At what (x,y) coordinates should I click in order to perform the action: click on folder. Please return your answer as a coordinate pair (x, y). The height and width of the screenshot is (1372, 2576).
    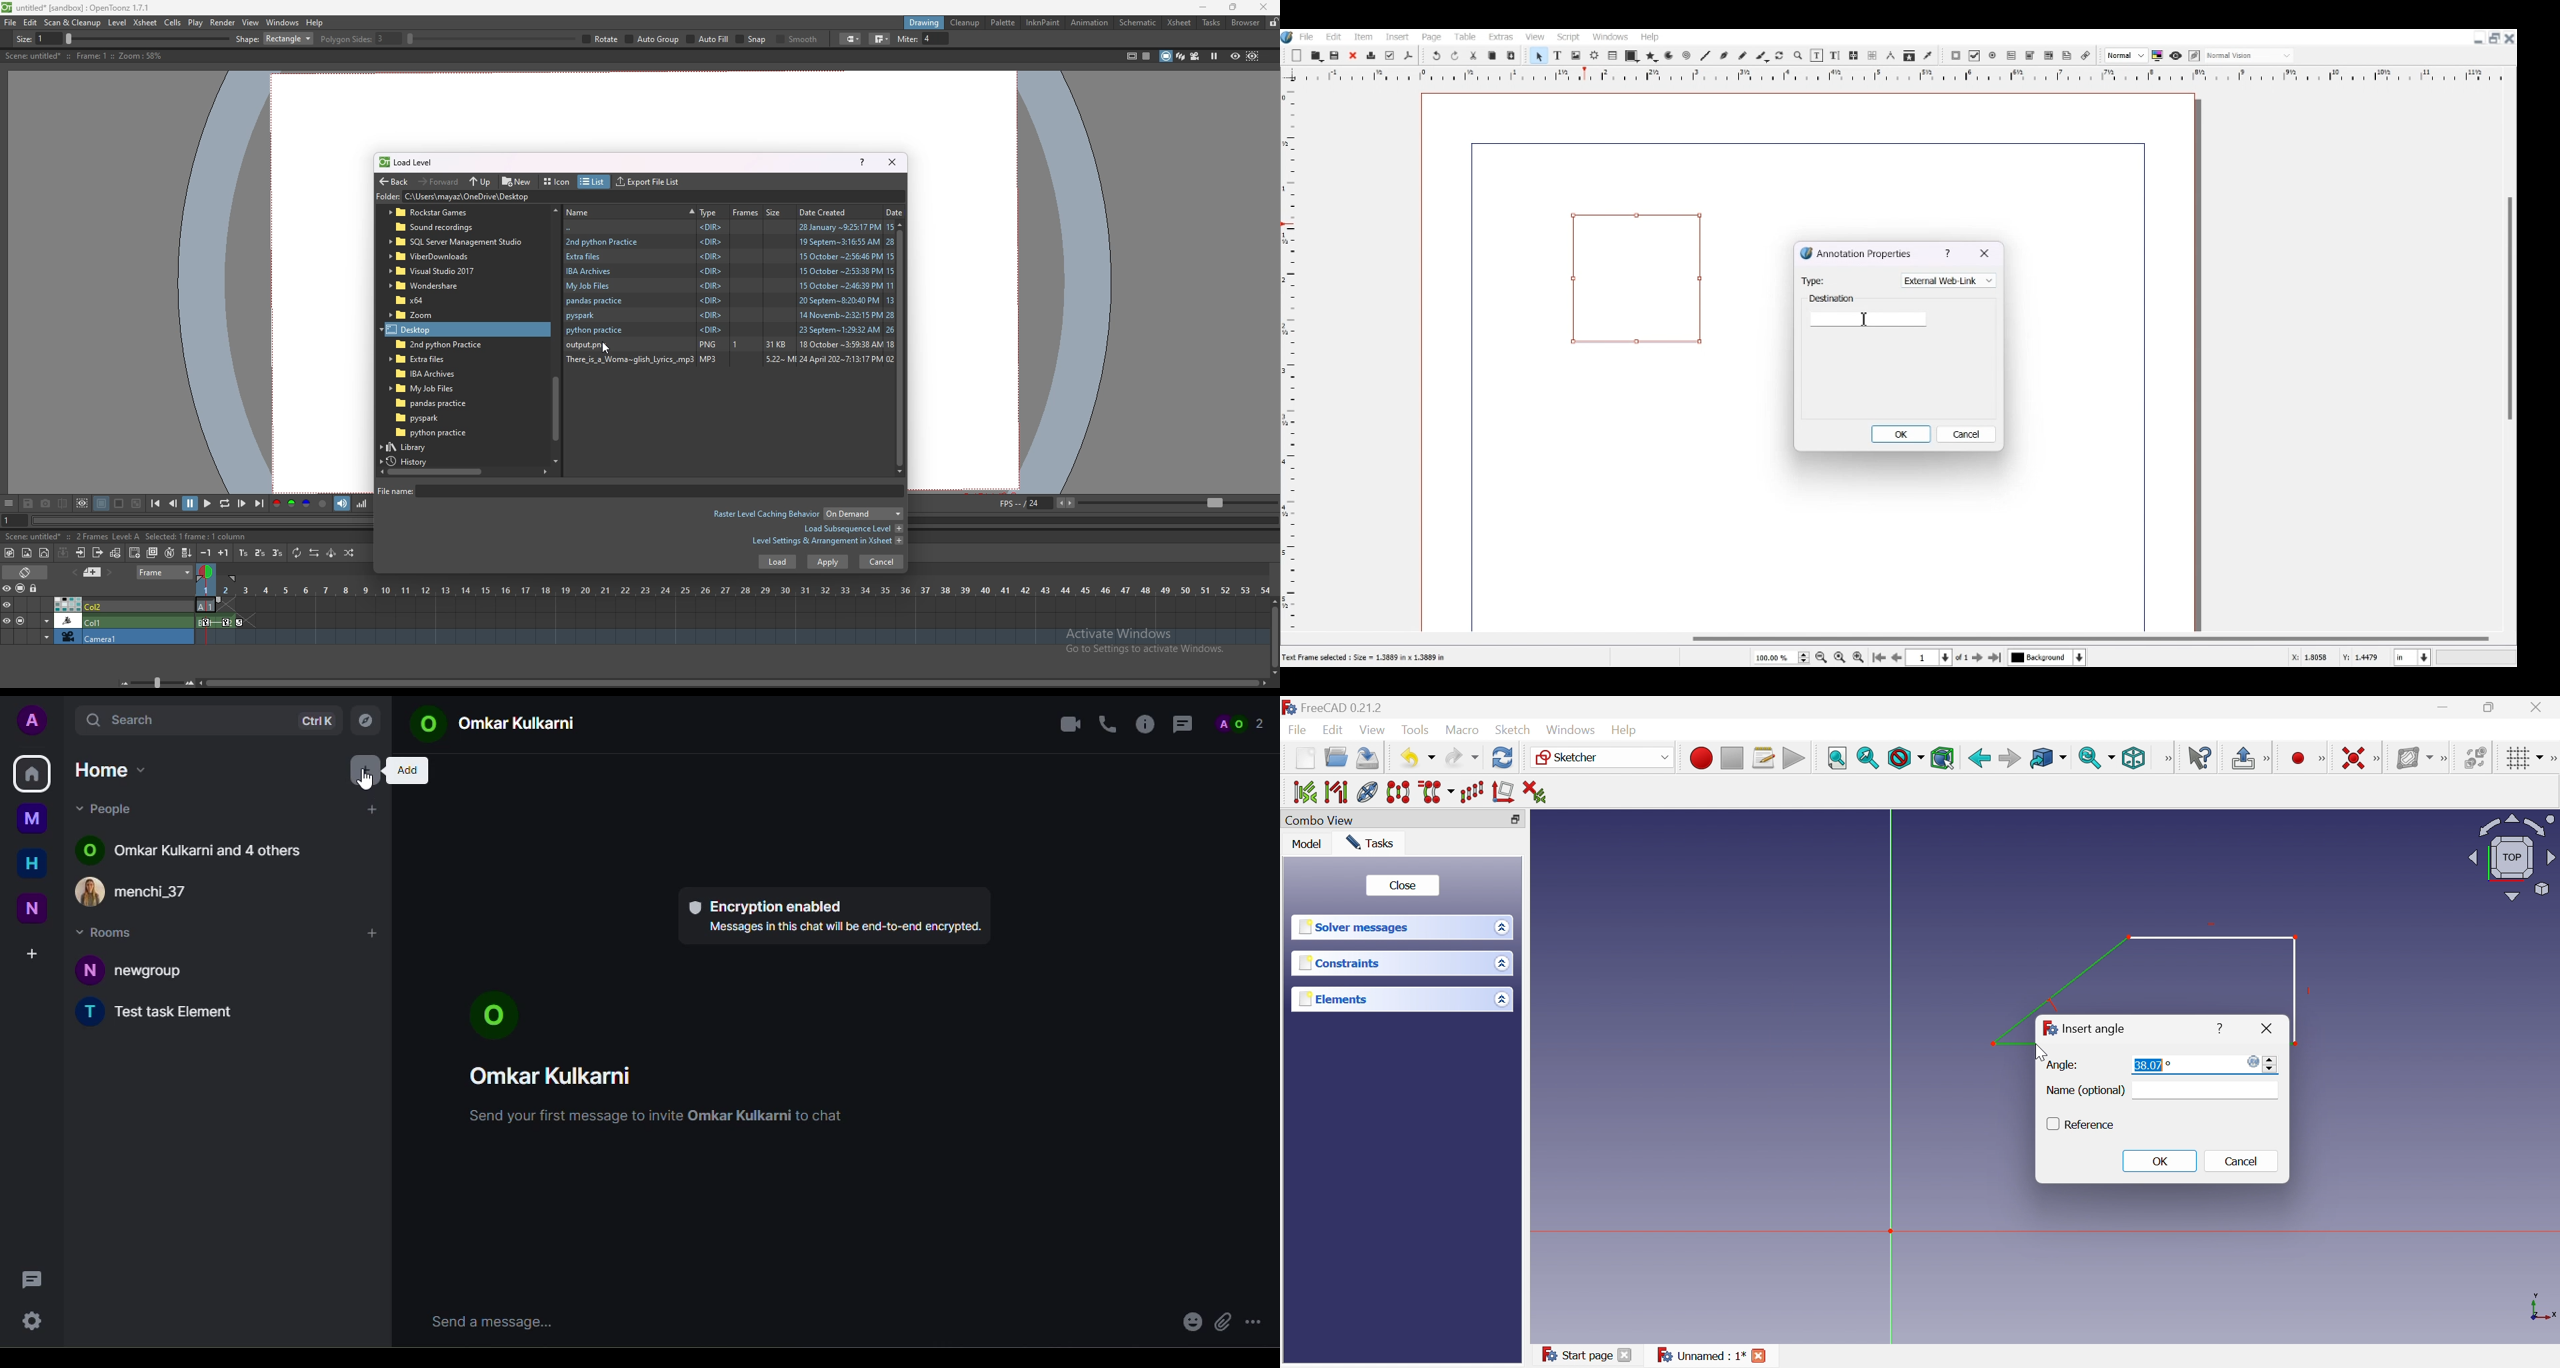
    Looking at the image, I should click on (427, 372).